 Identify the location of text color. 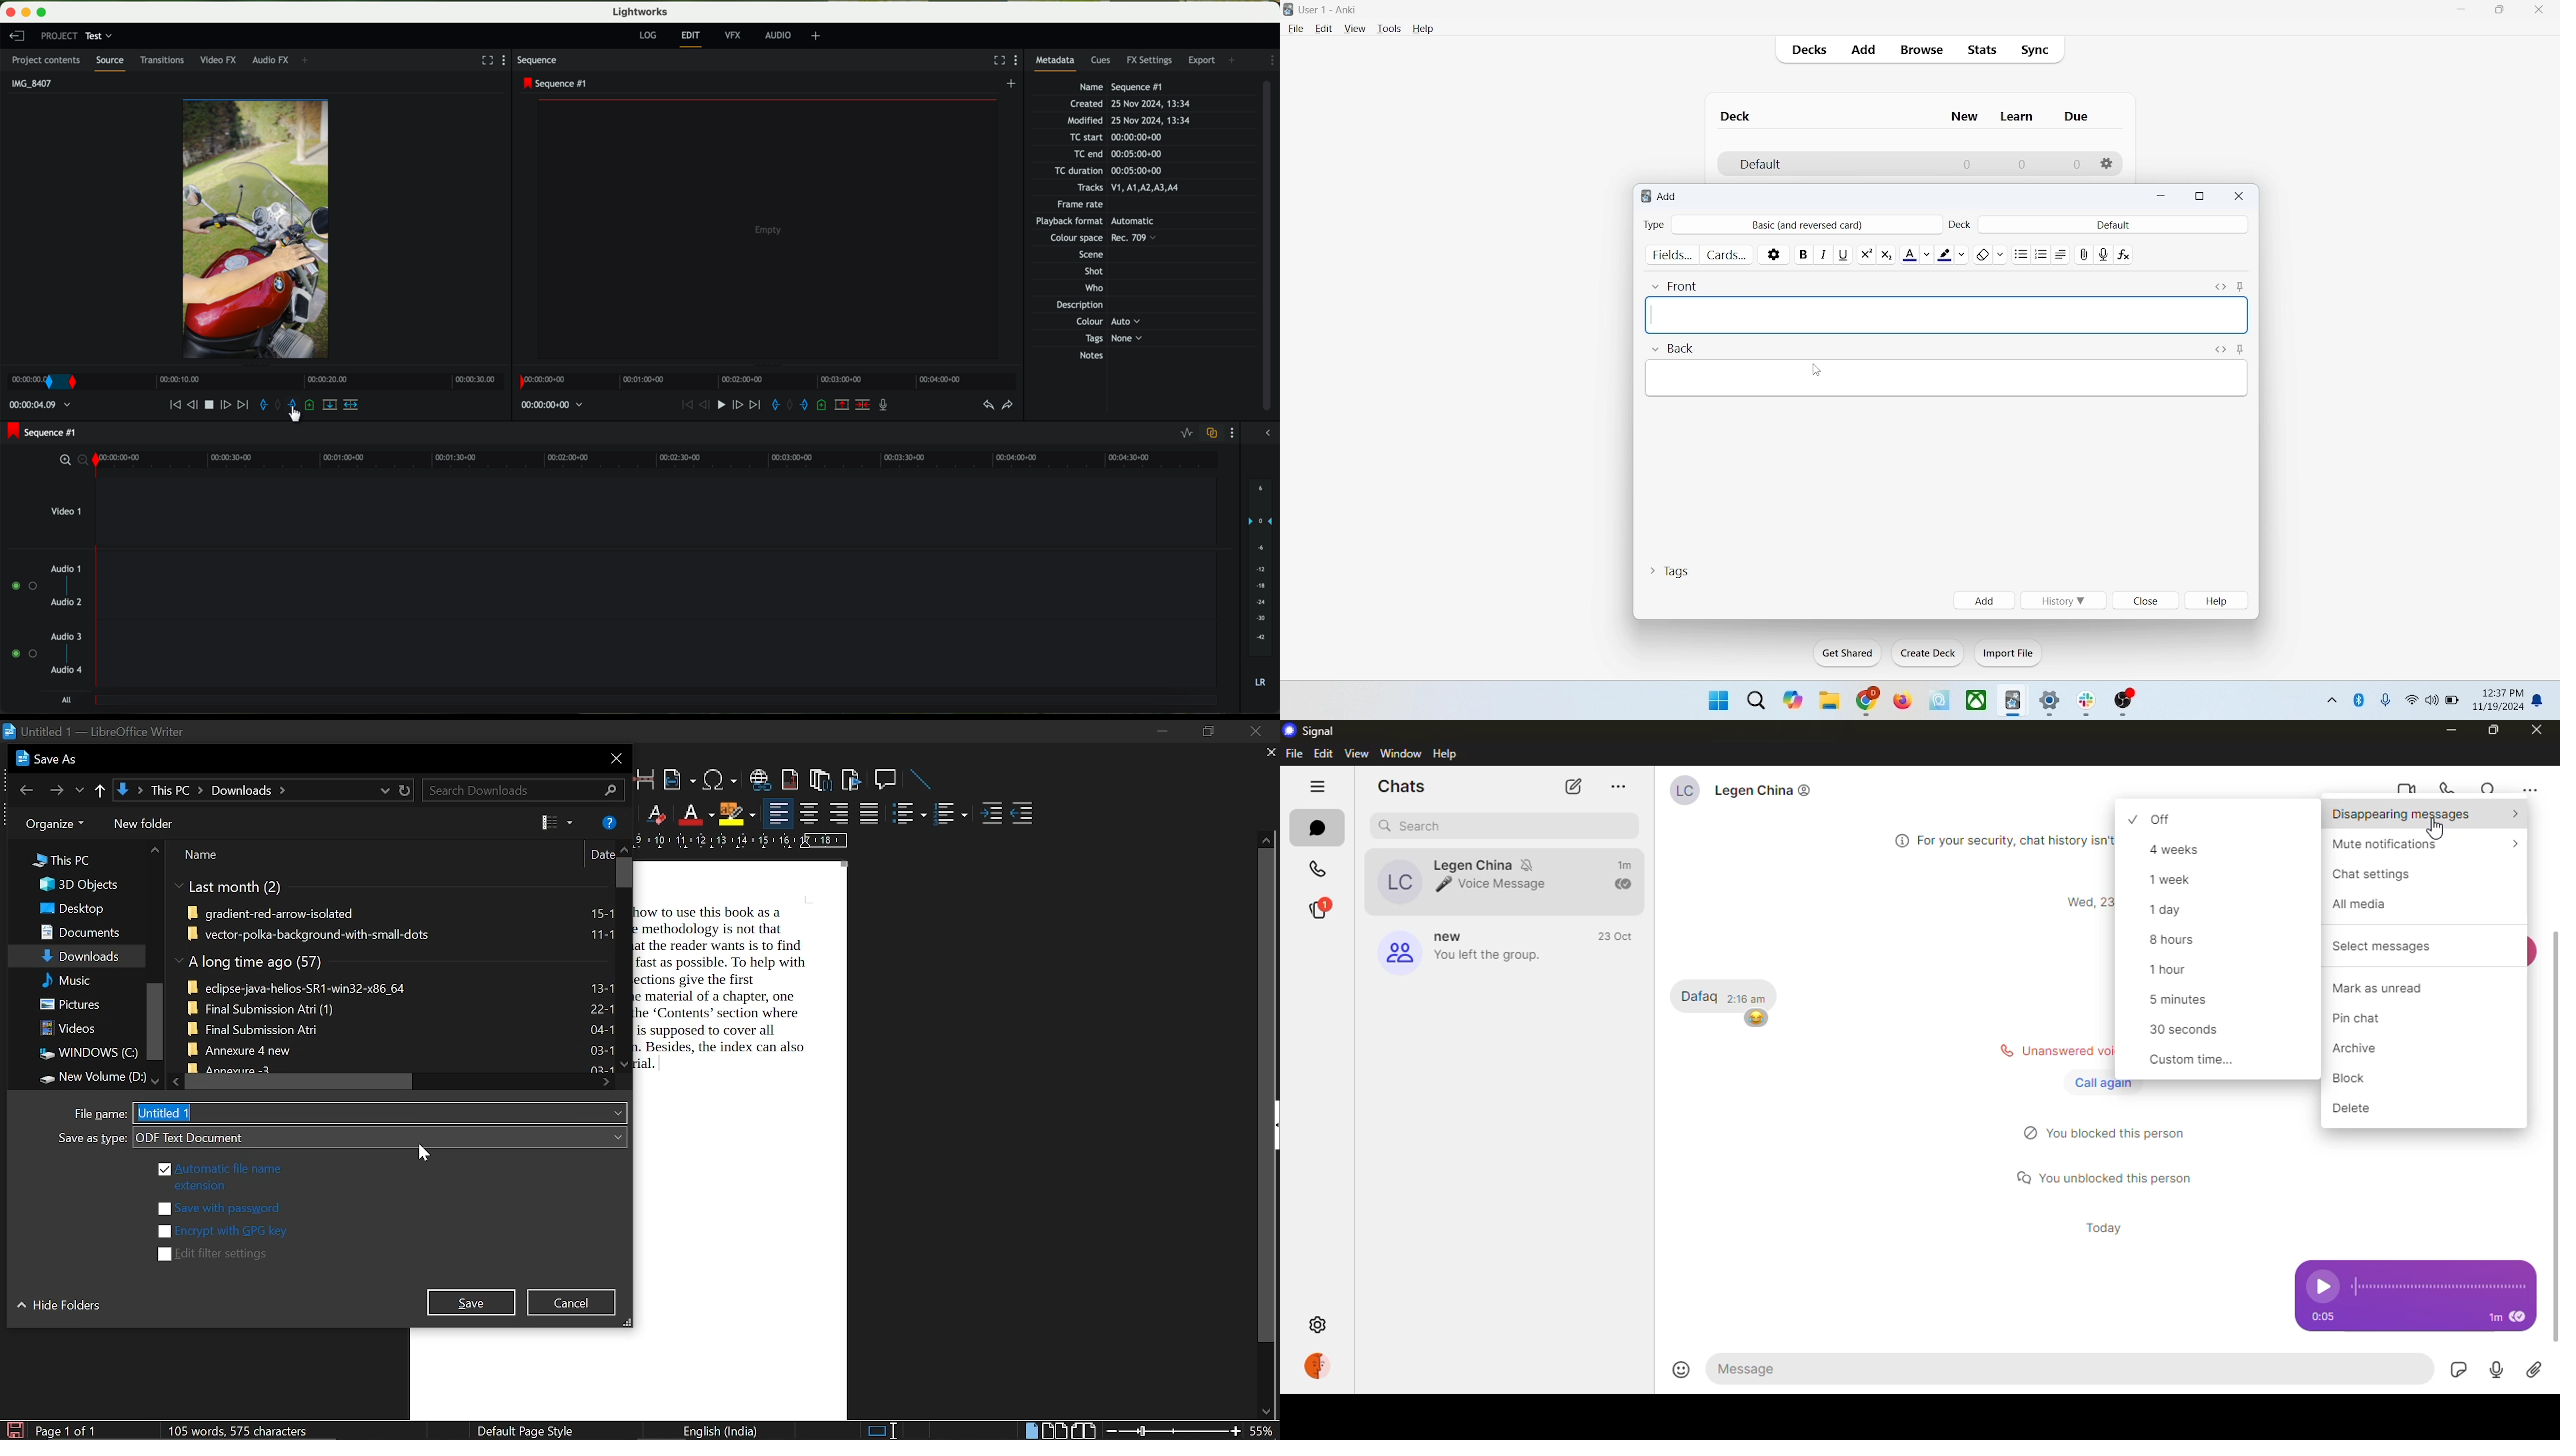
(1920, 253).